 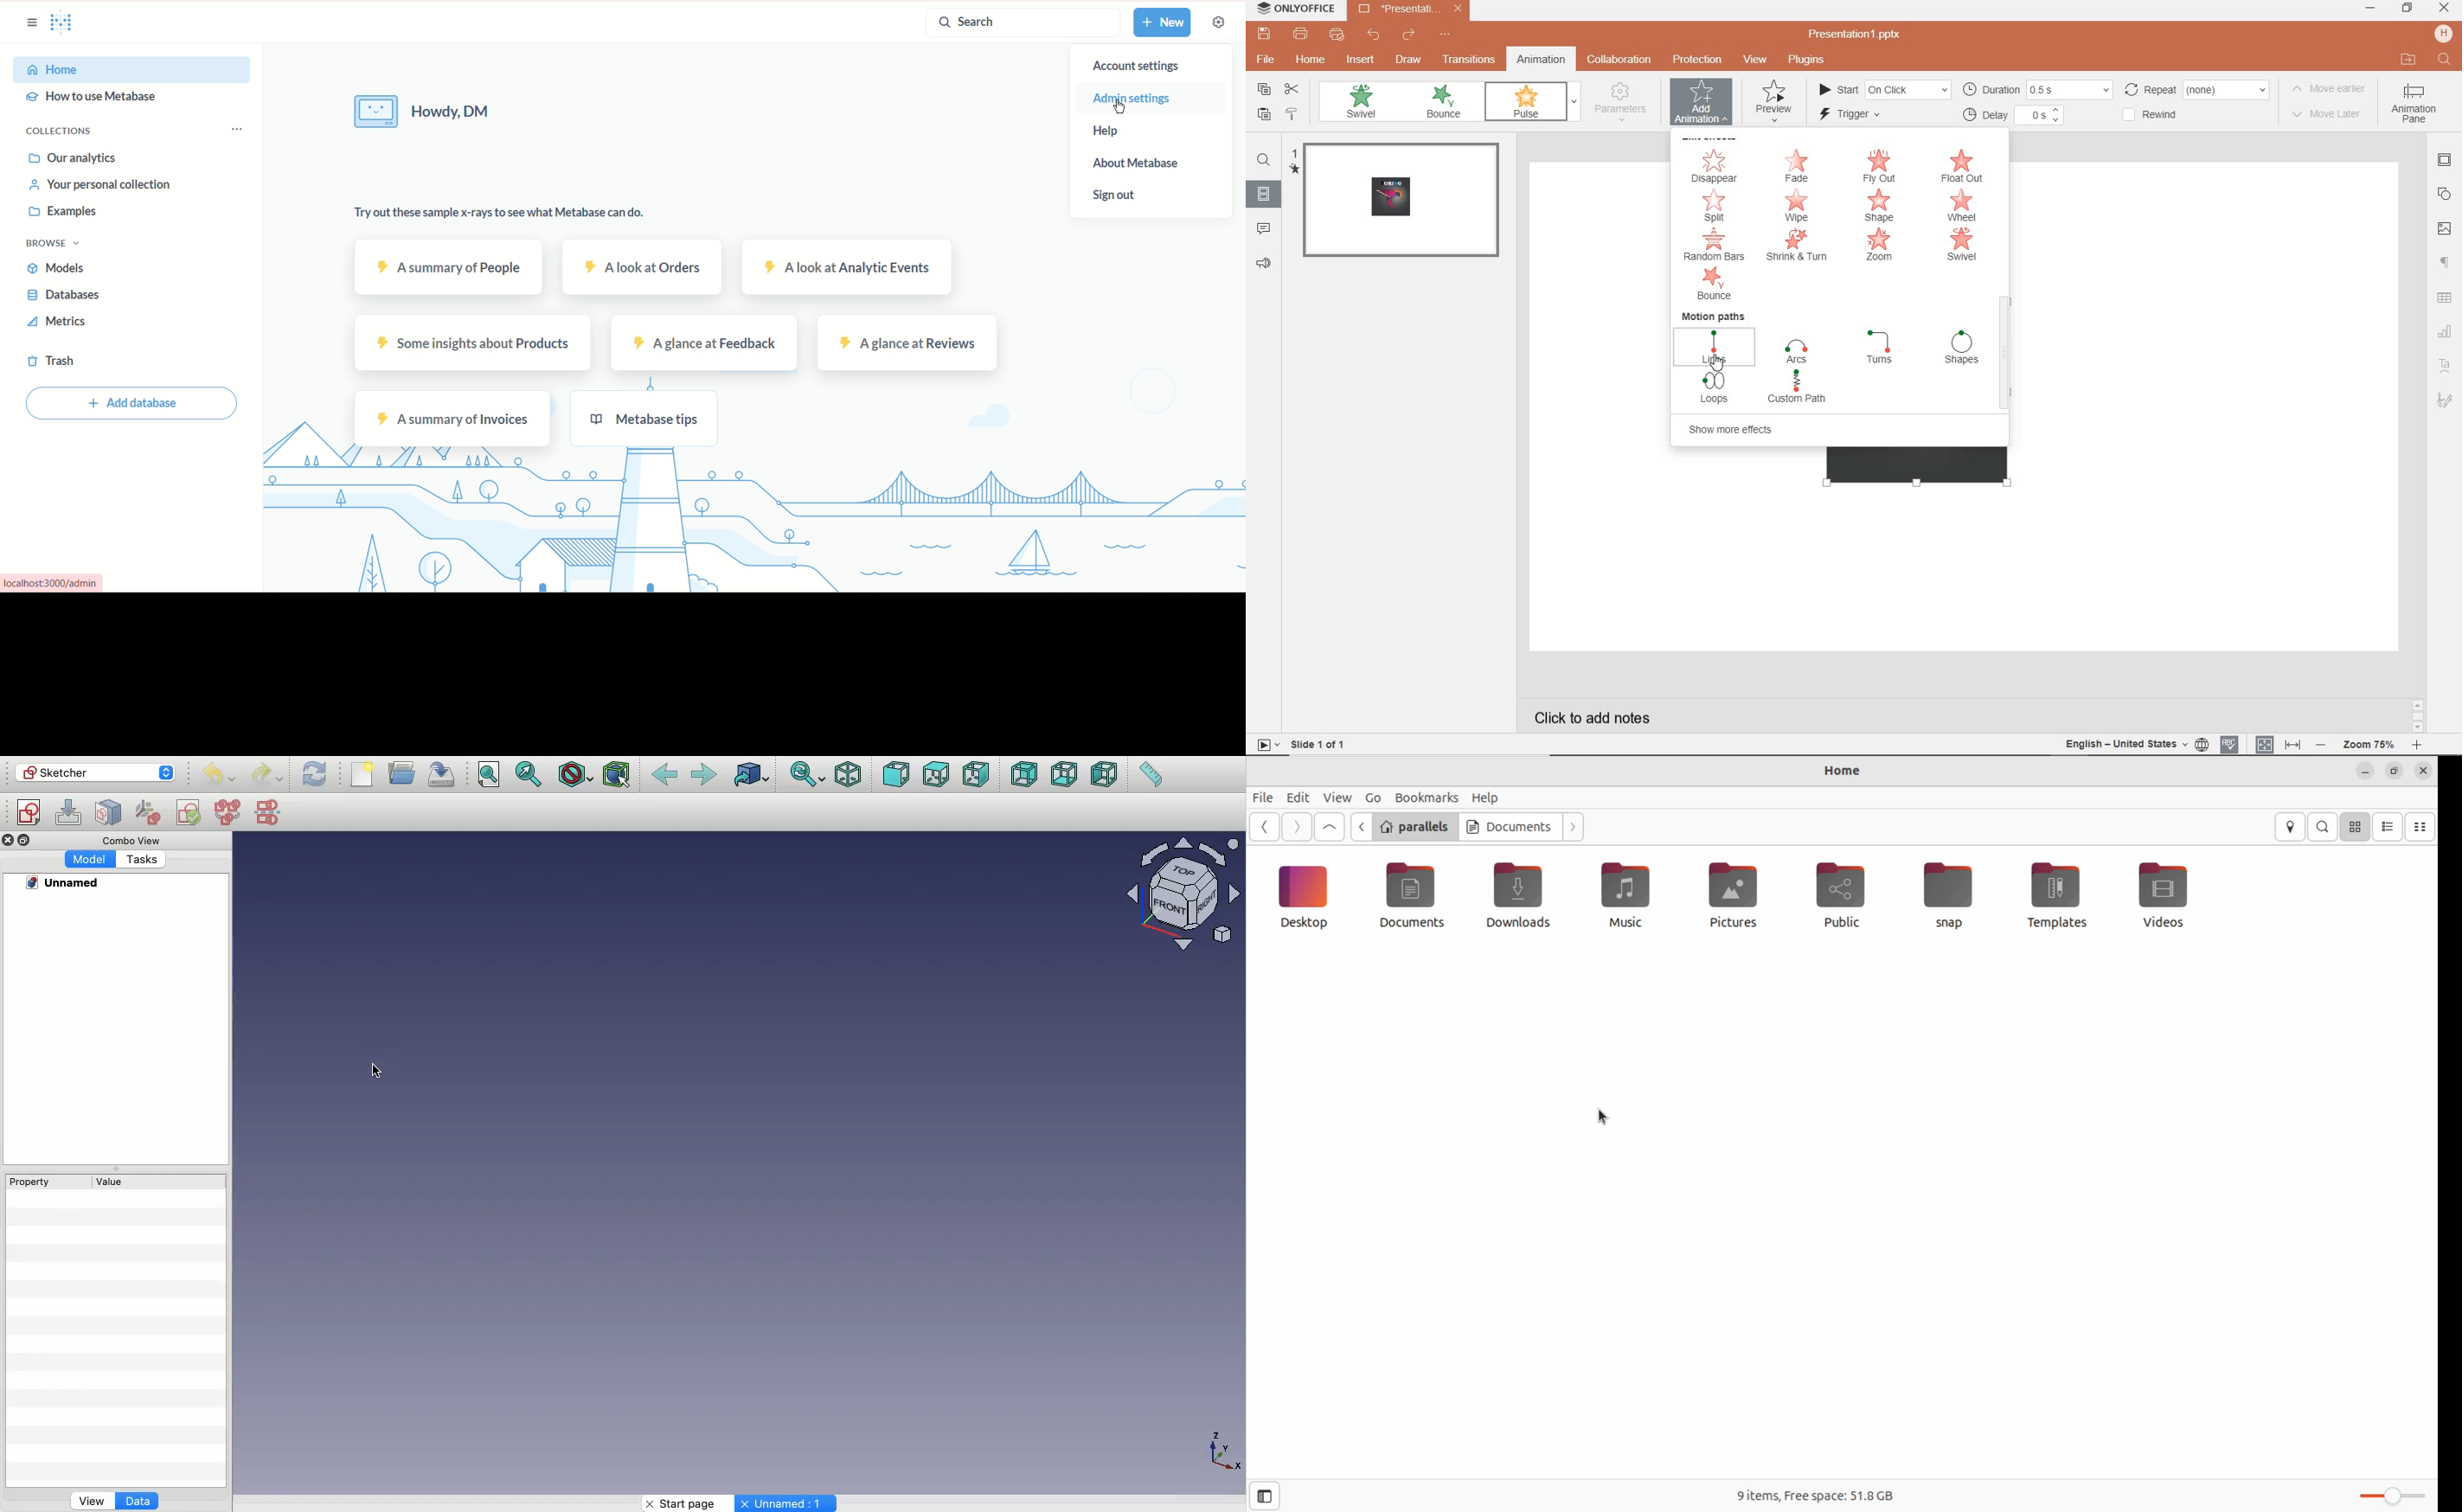 I want to click on plugins, so click(x=1808, y=61).